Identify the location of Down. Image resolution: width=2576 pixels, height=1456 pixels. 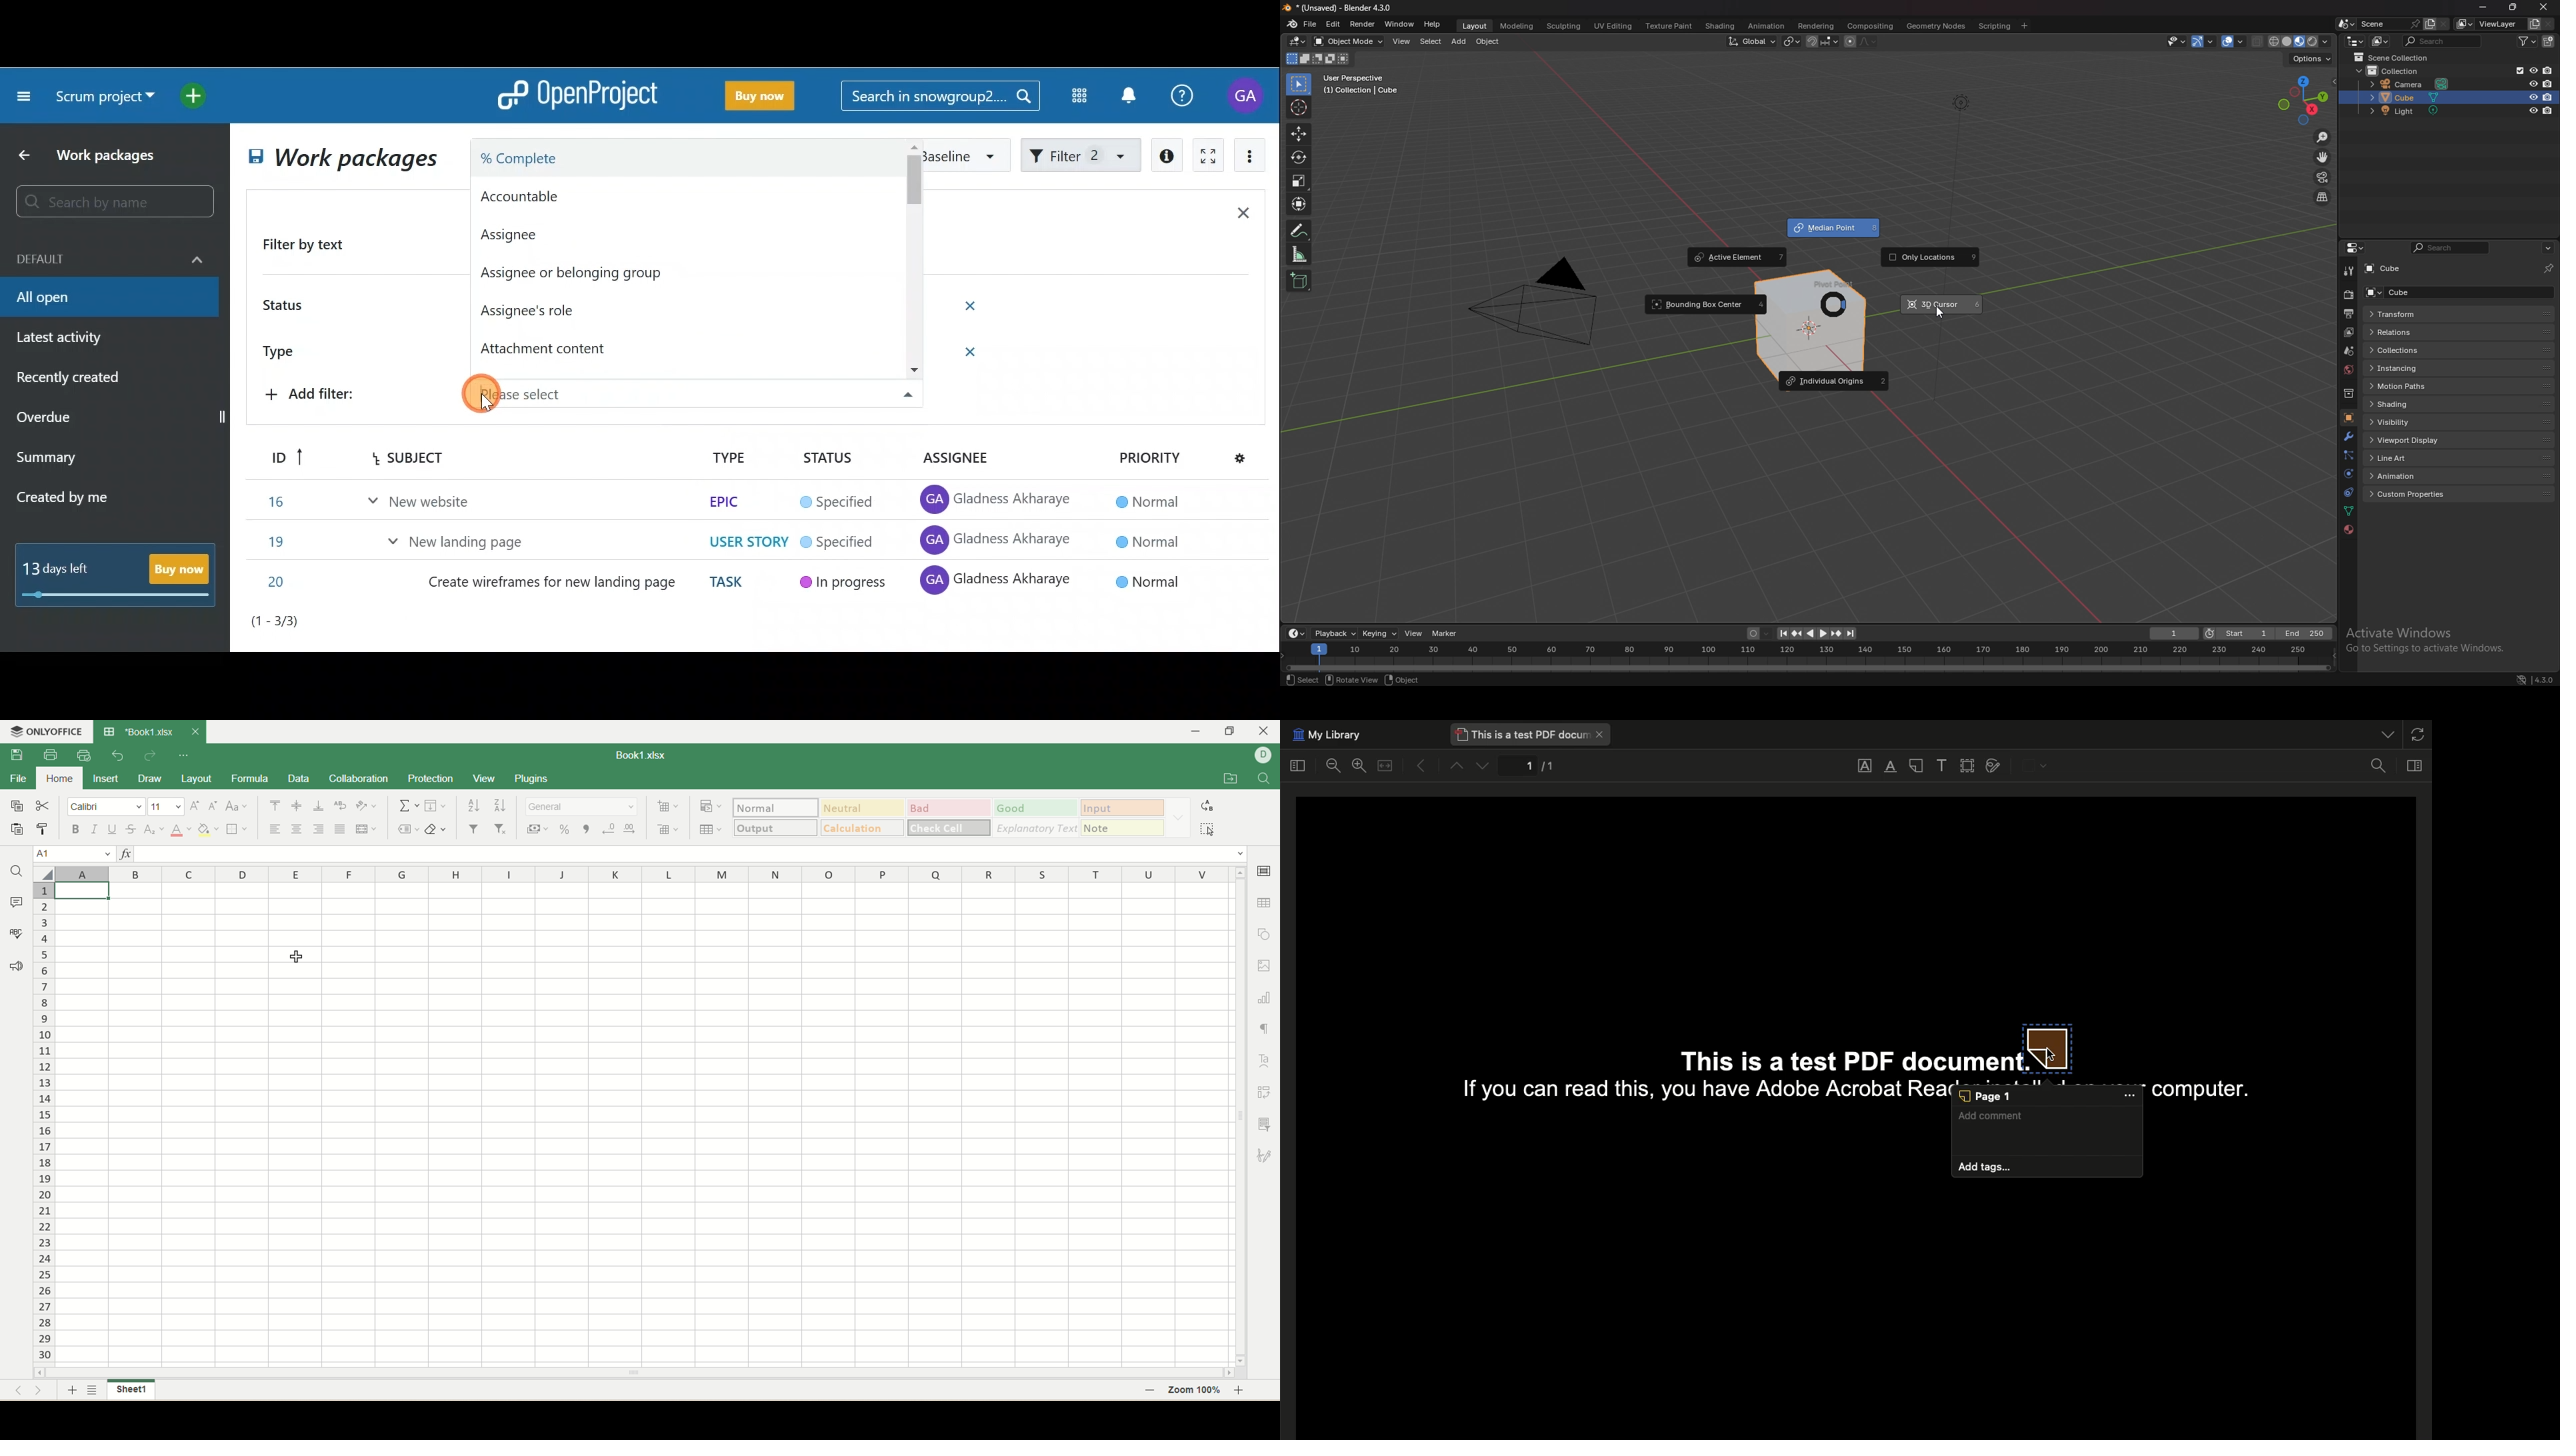
(1484, 766).